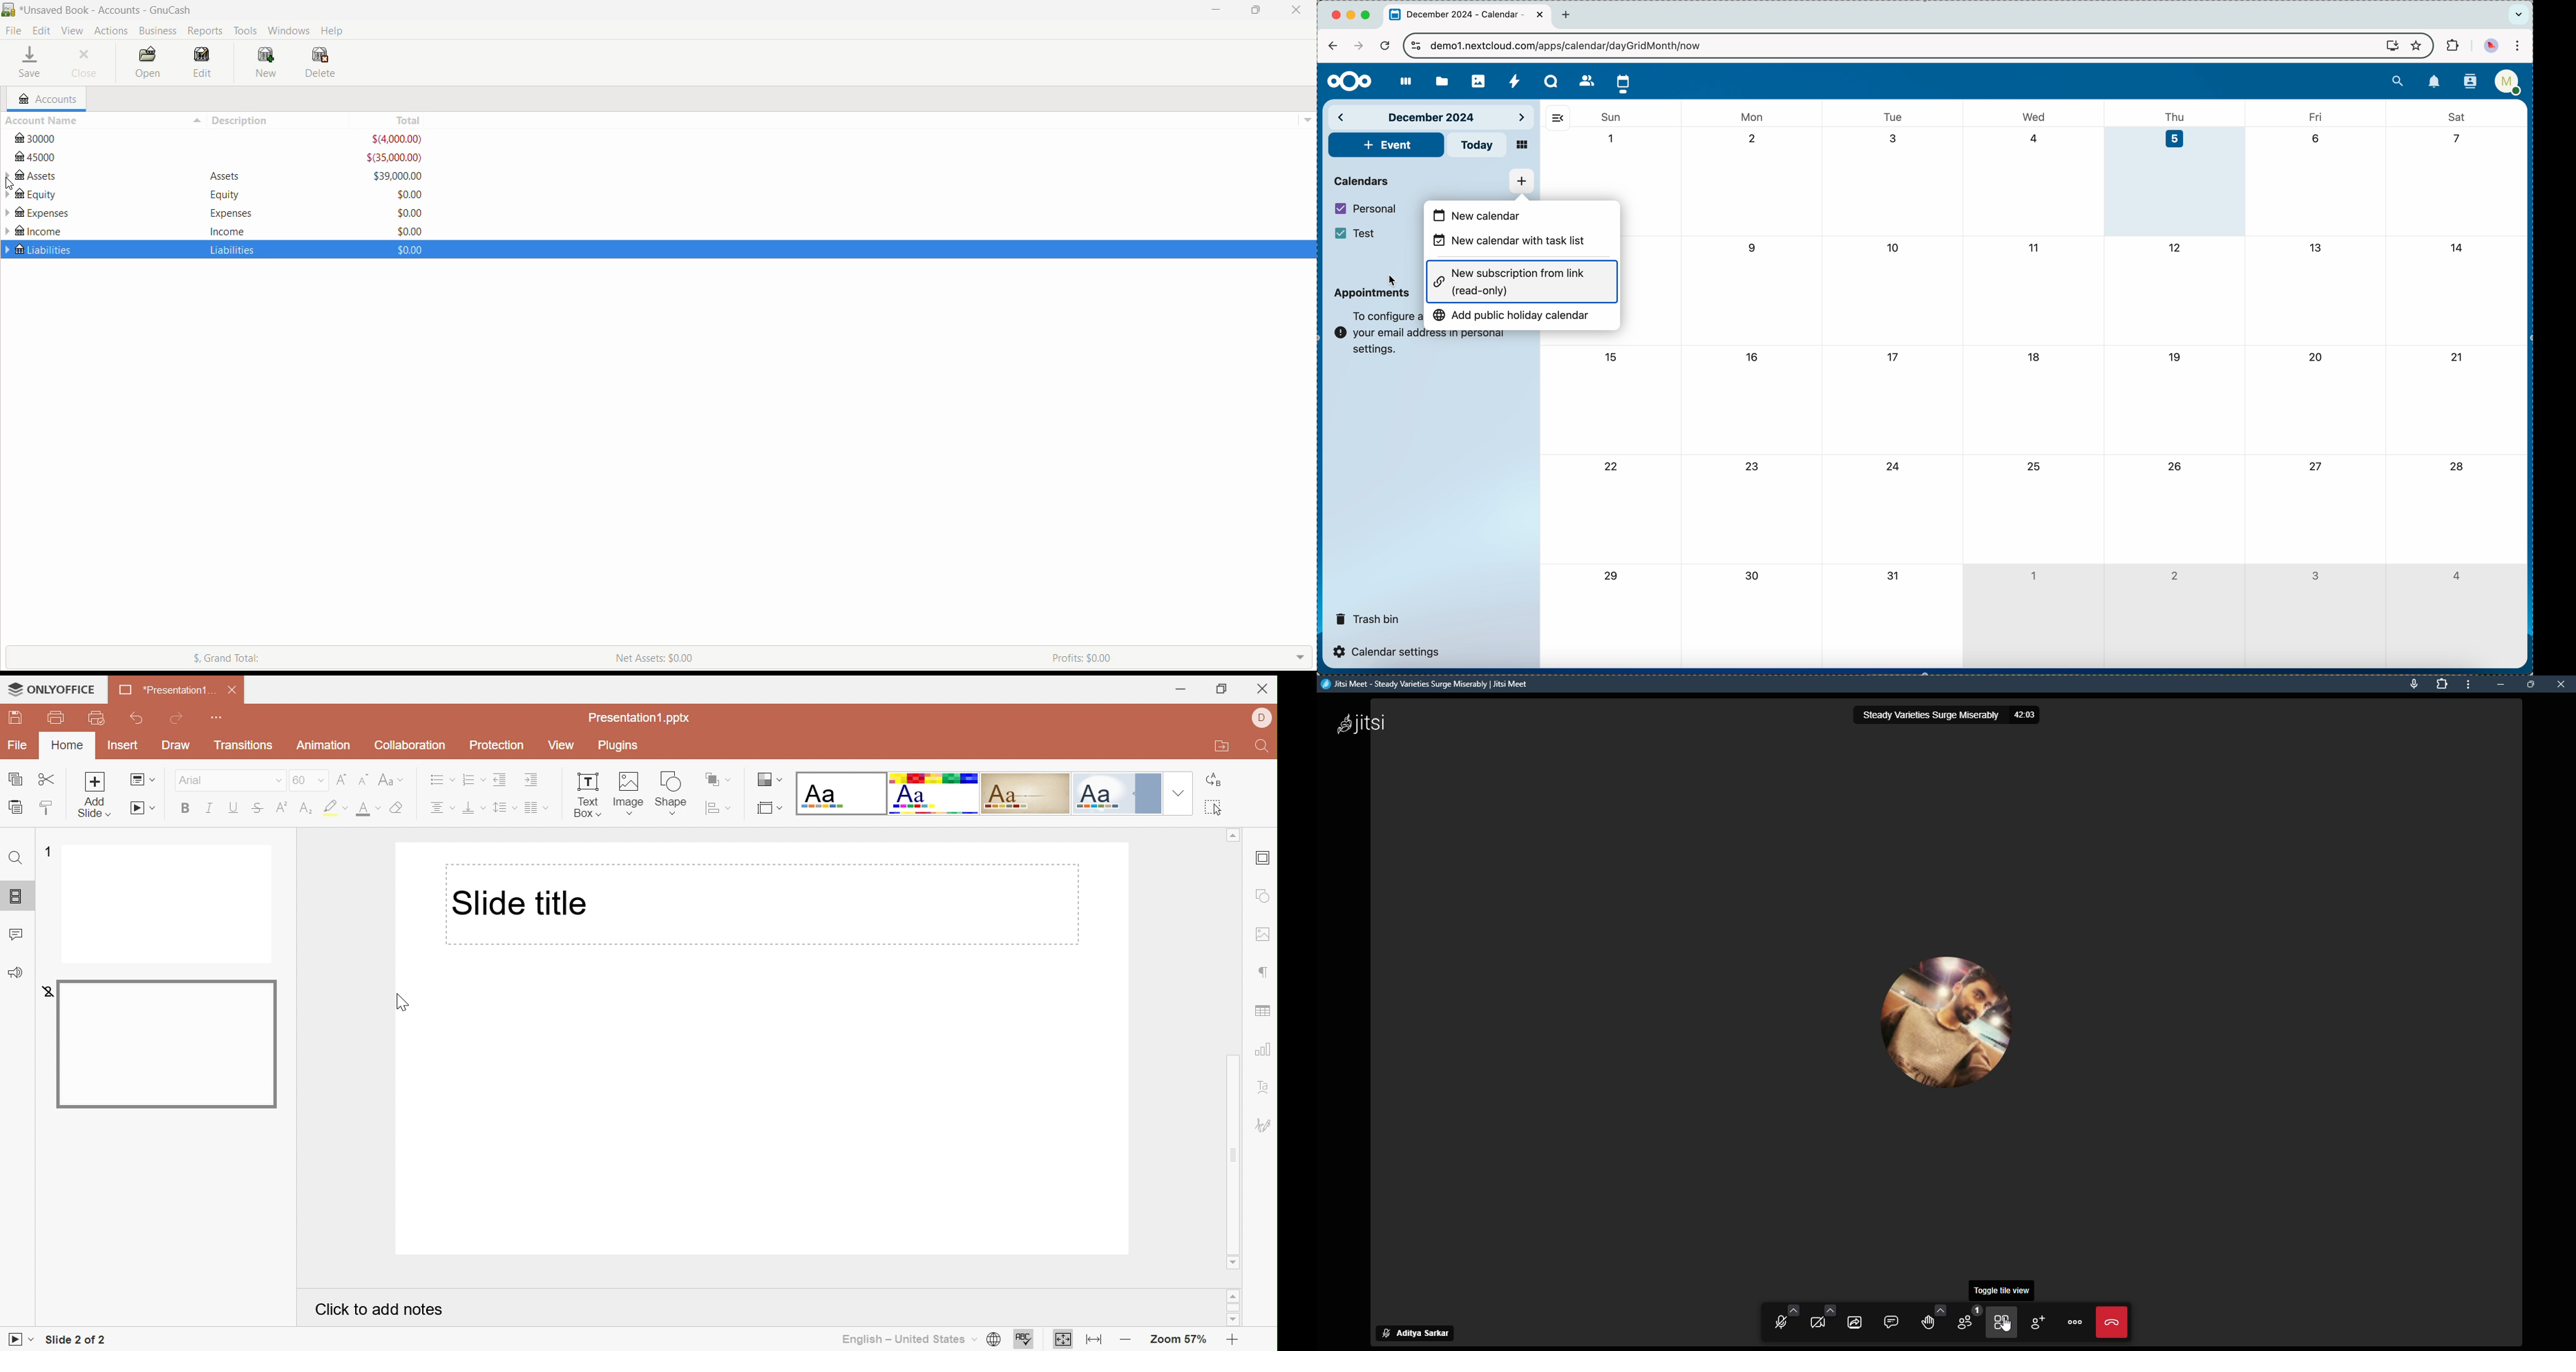 This screenshot has height=1372, width=2576. What do you see at coordinates (2314, 466) in the screenshot?
I see `27` at bounding box center [2314, 466].